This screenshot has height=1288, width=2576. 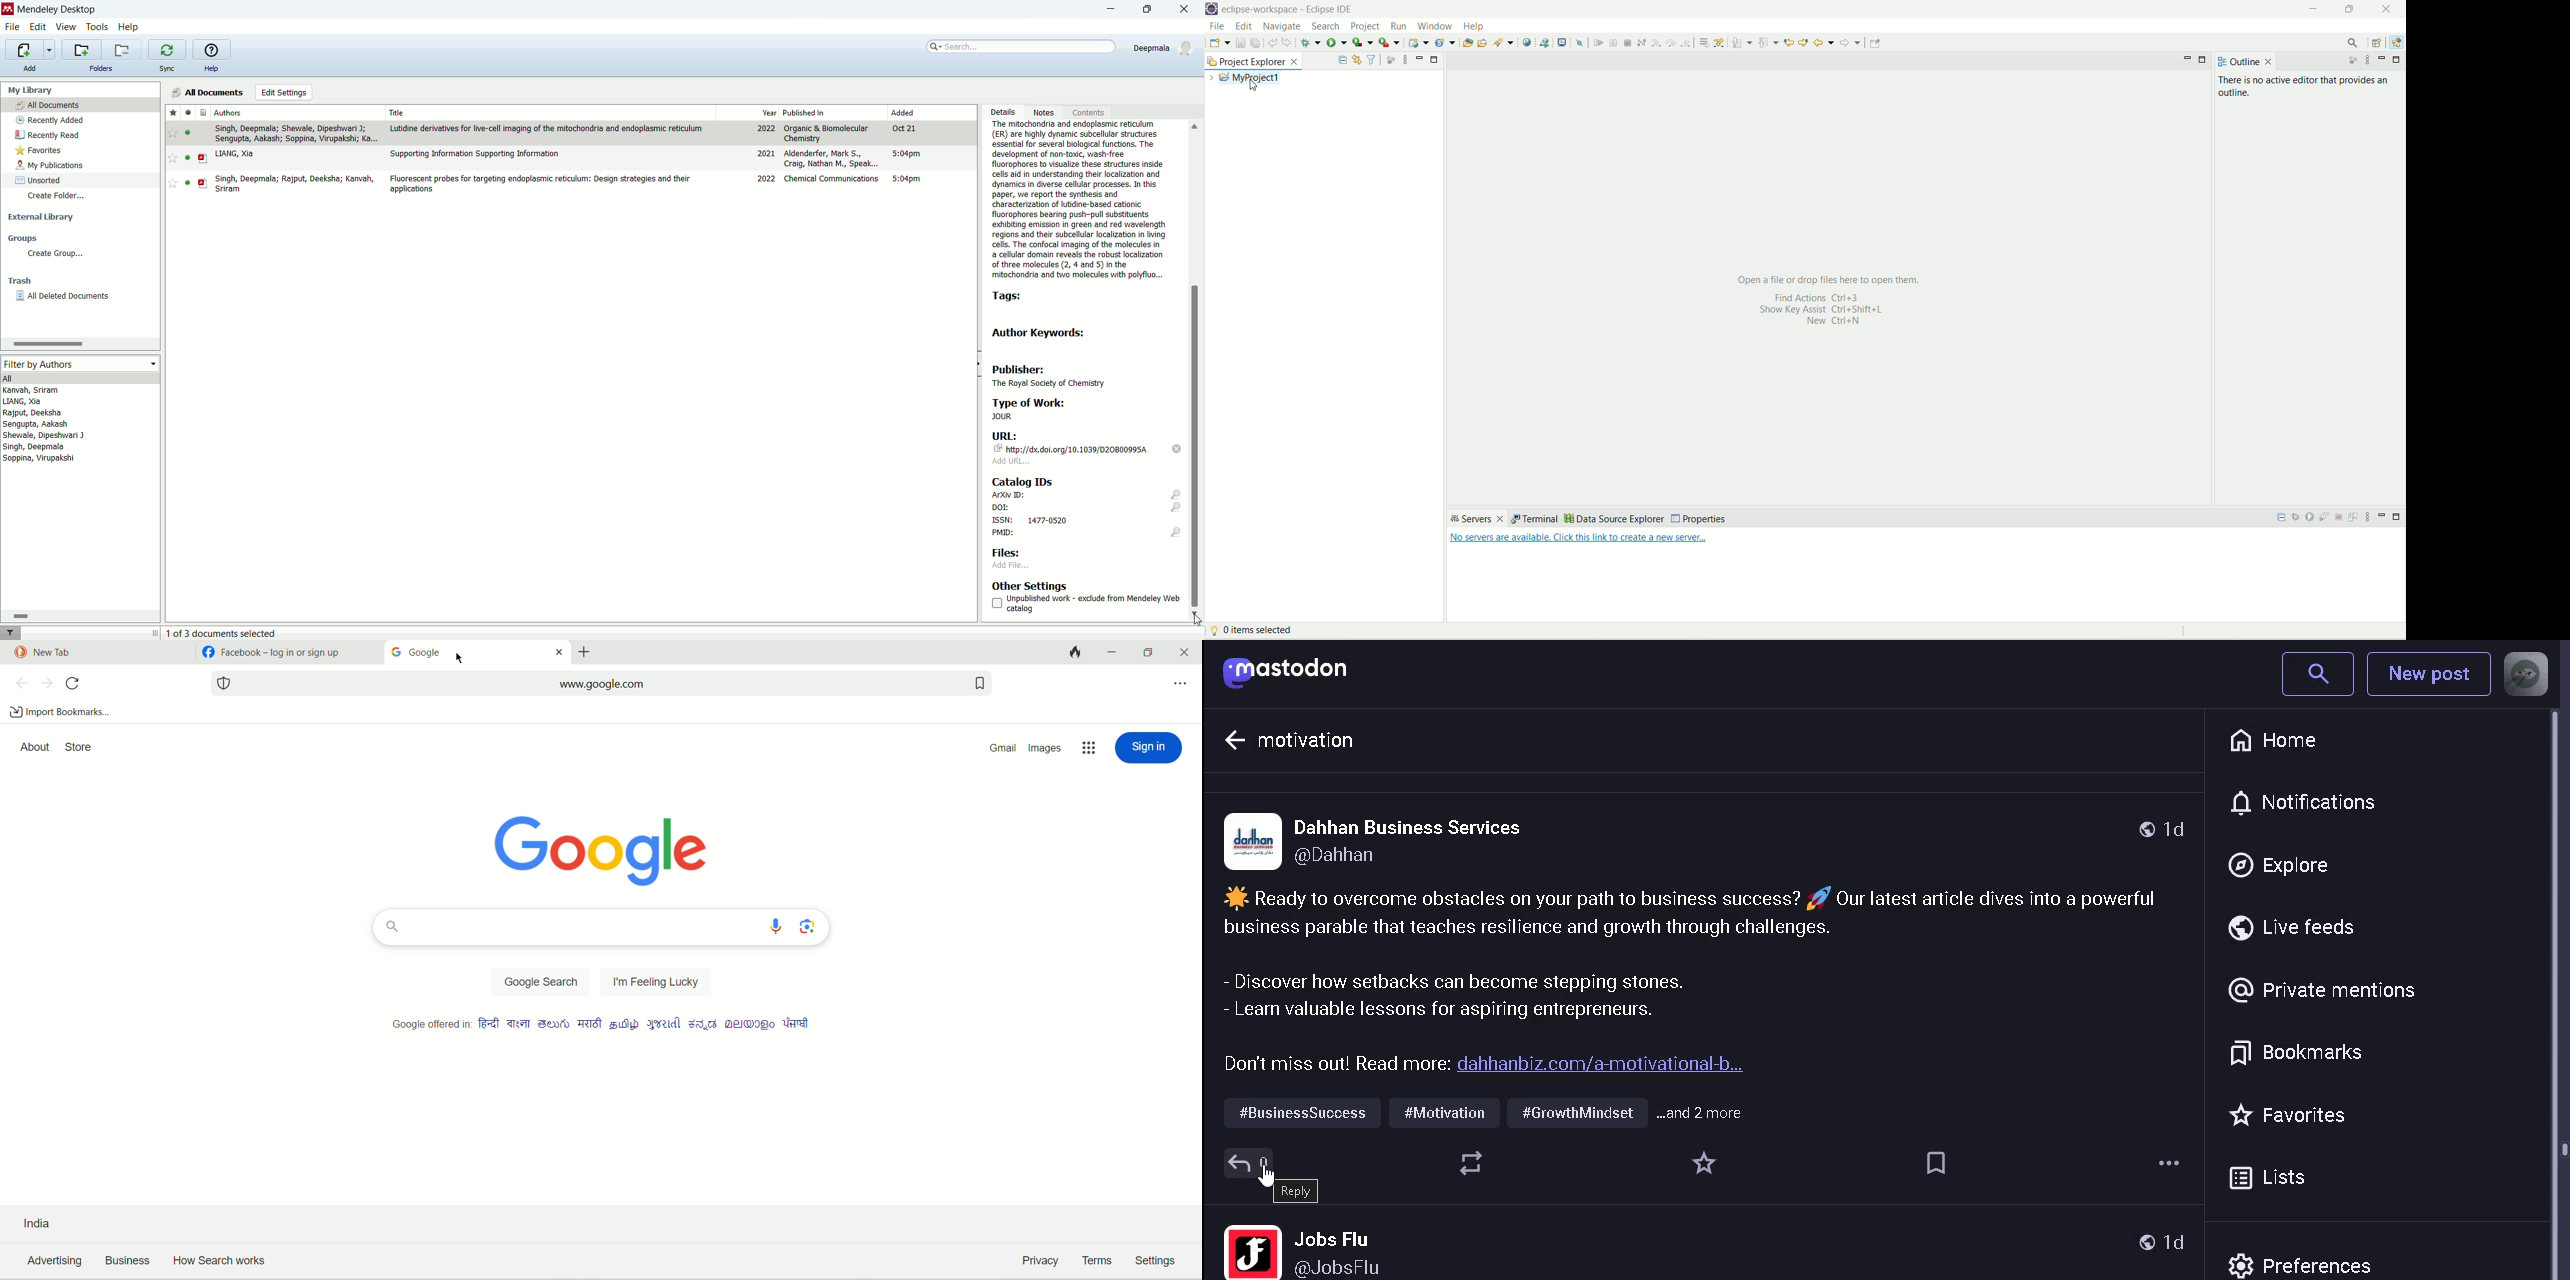 I want to click on notification, so click(x=2318, y=802).